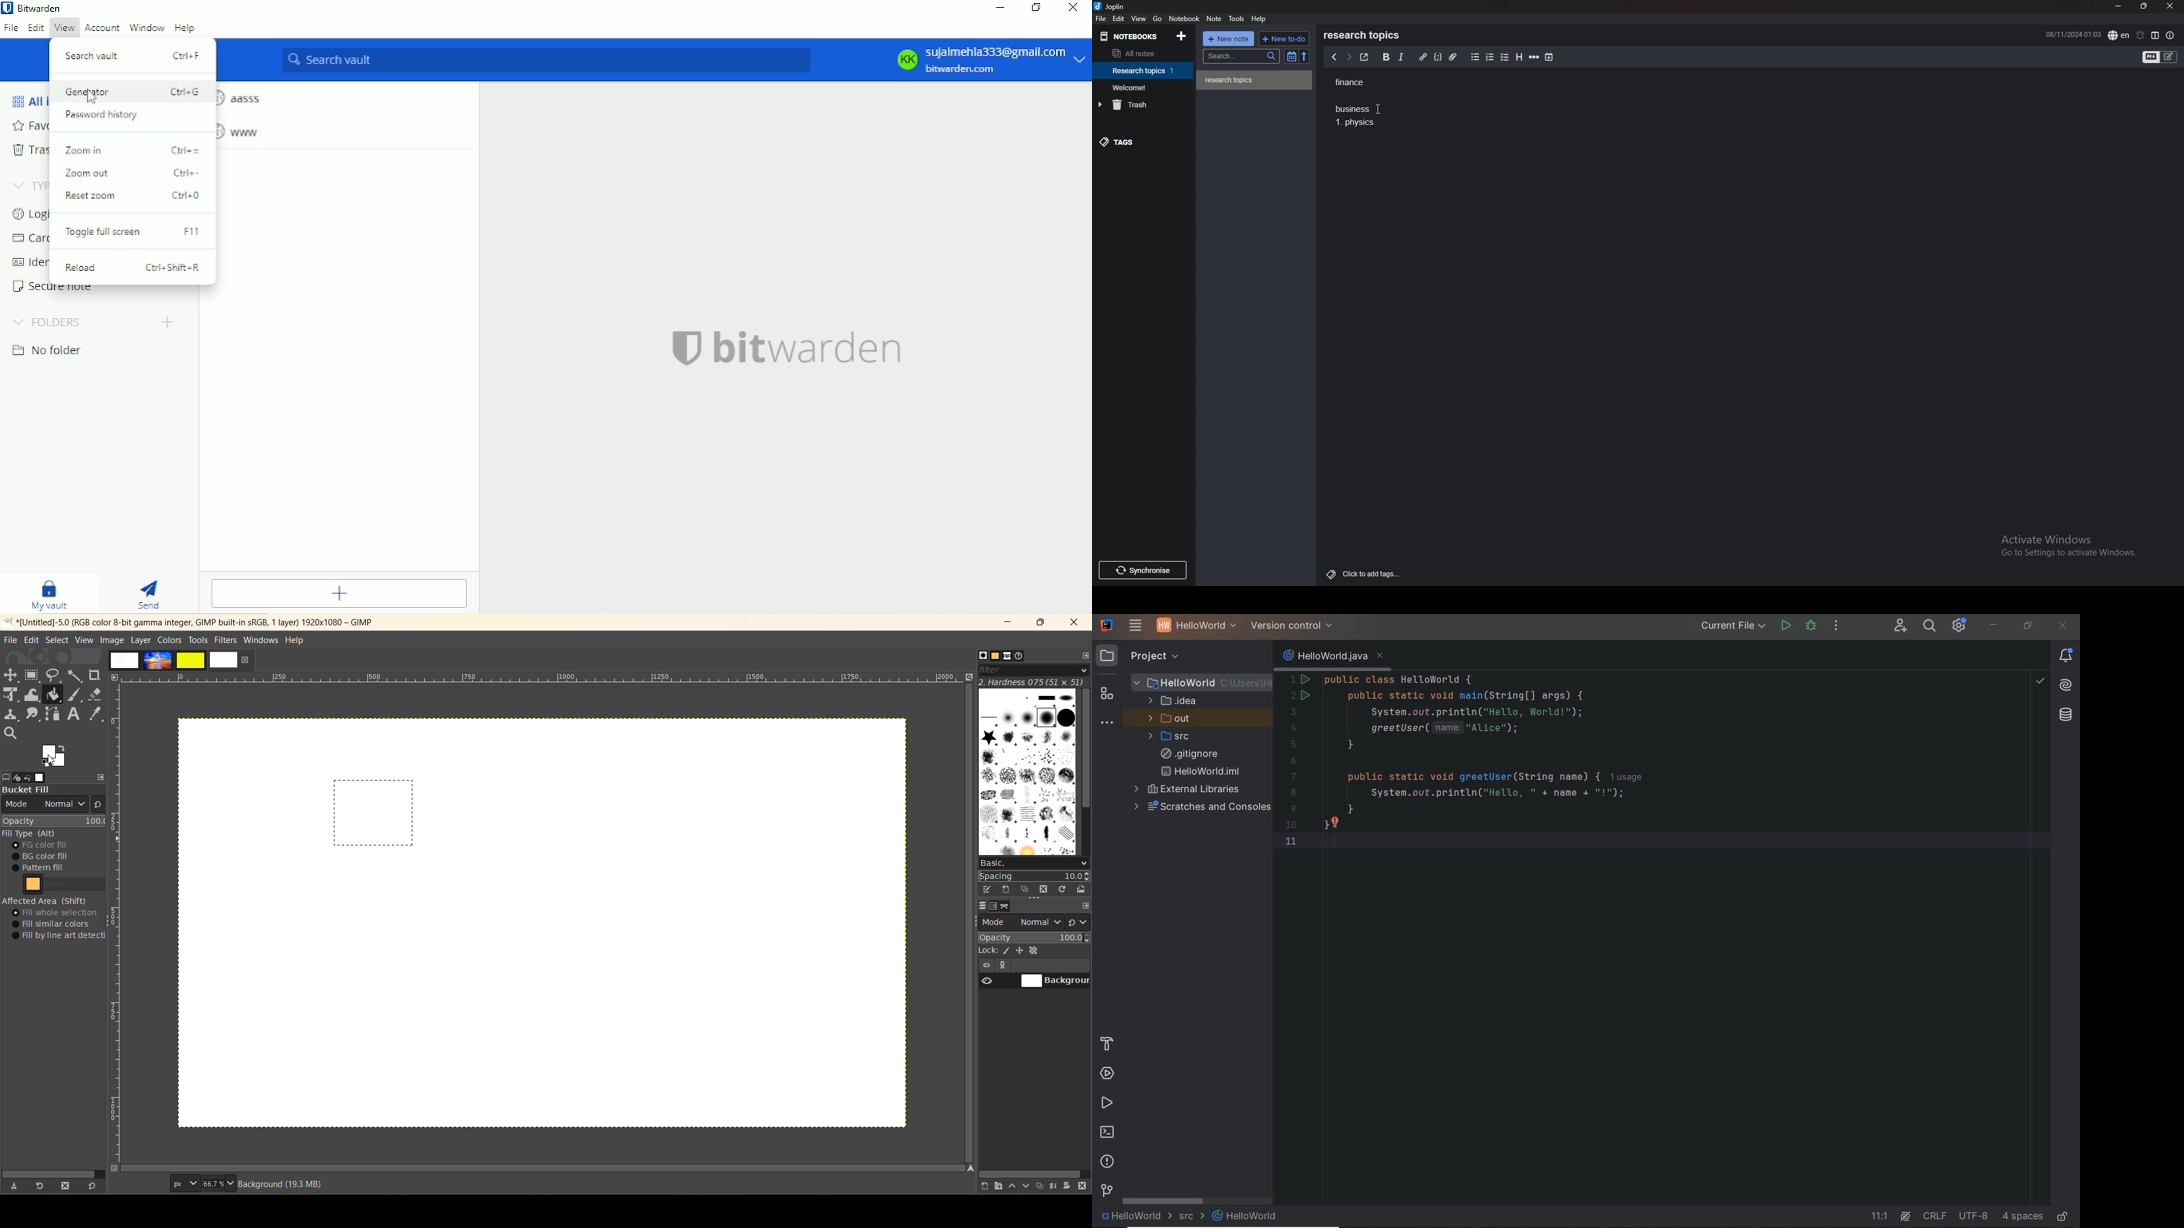  Describe the element at coordinates (1145, 570) in the screenshot. I see `Synchronise` at that location.